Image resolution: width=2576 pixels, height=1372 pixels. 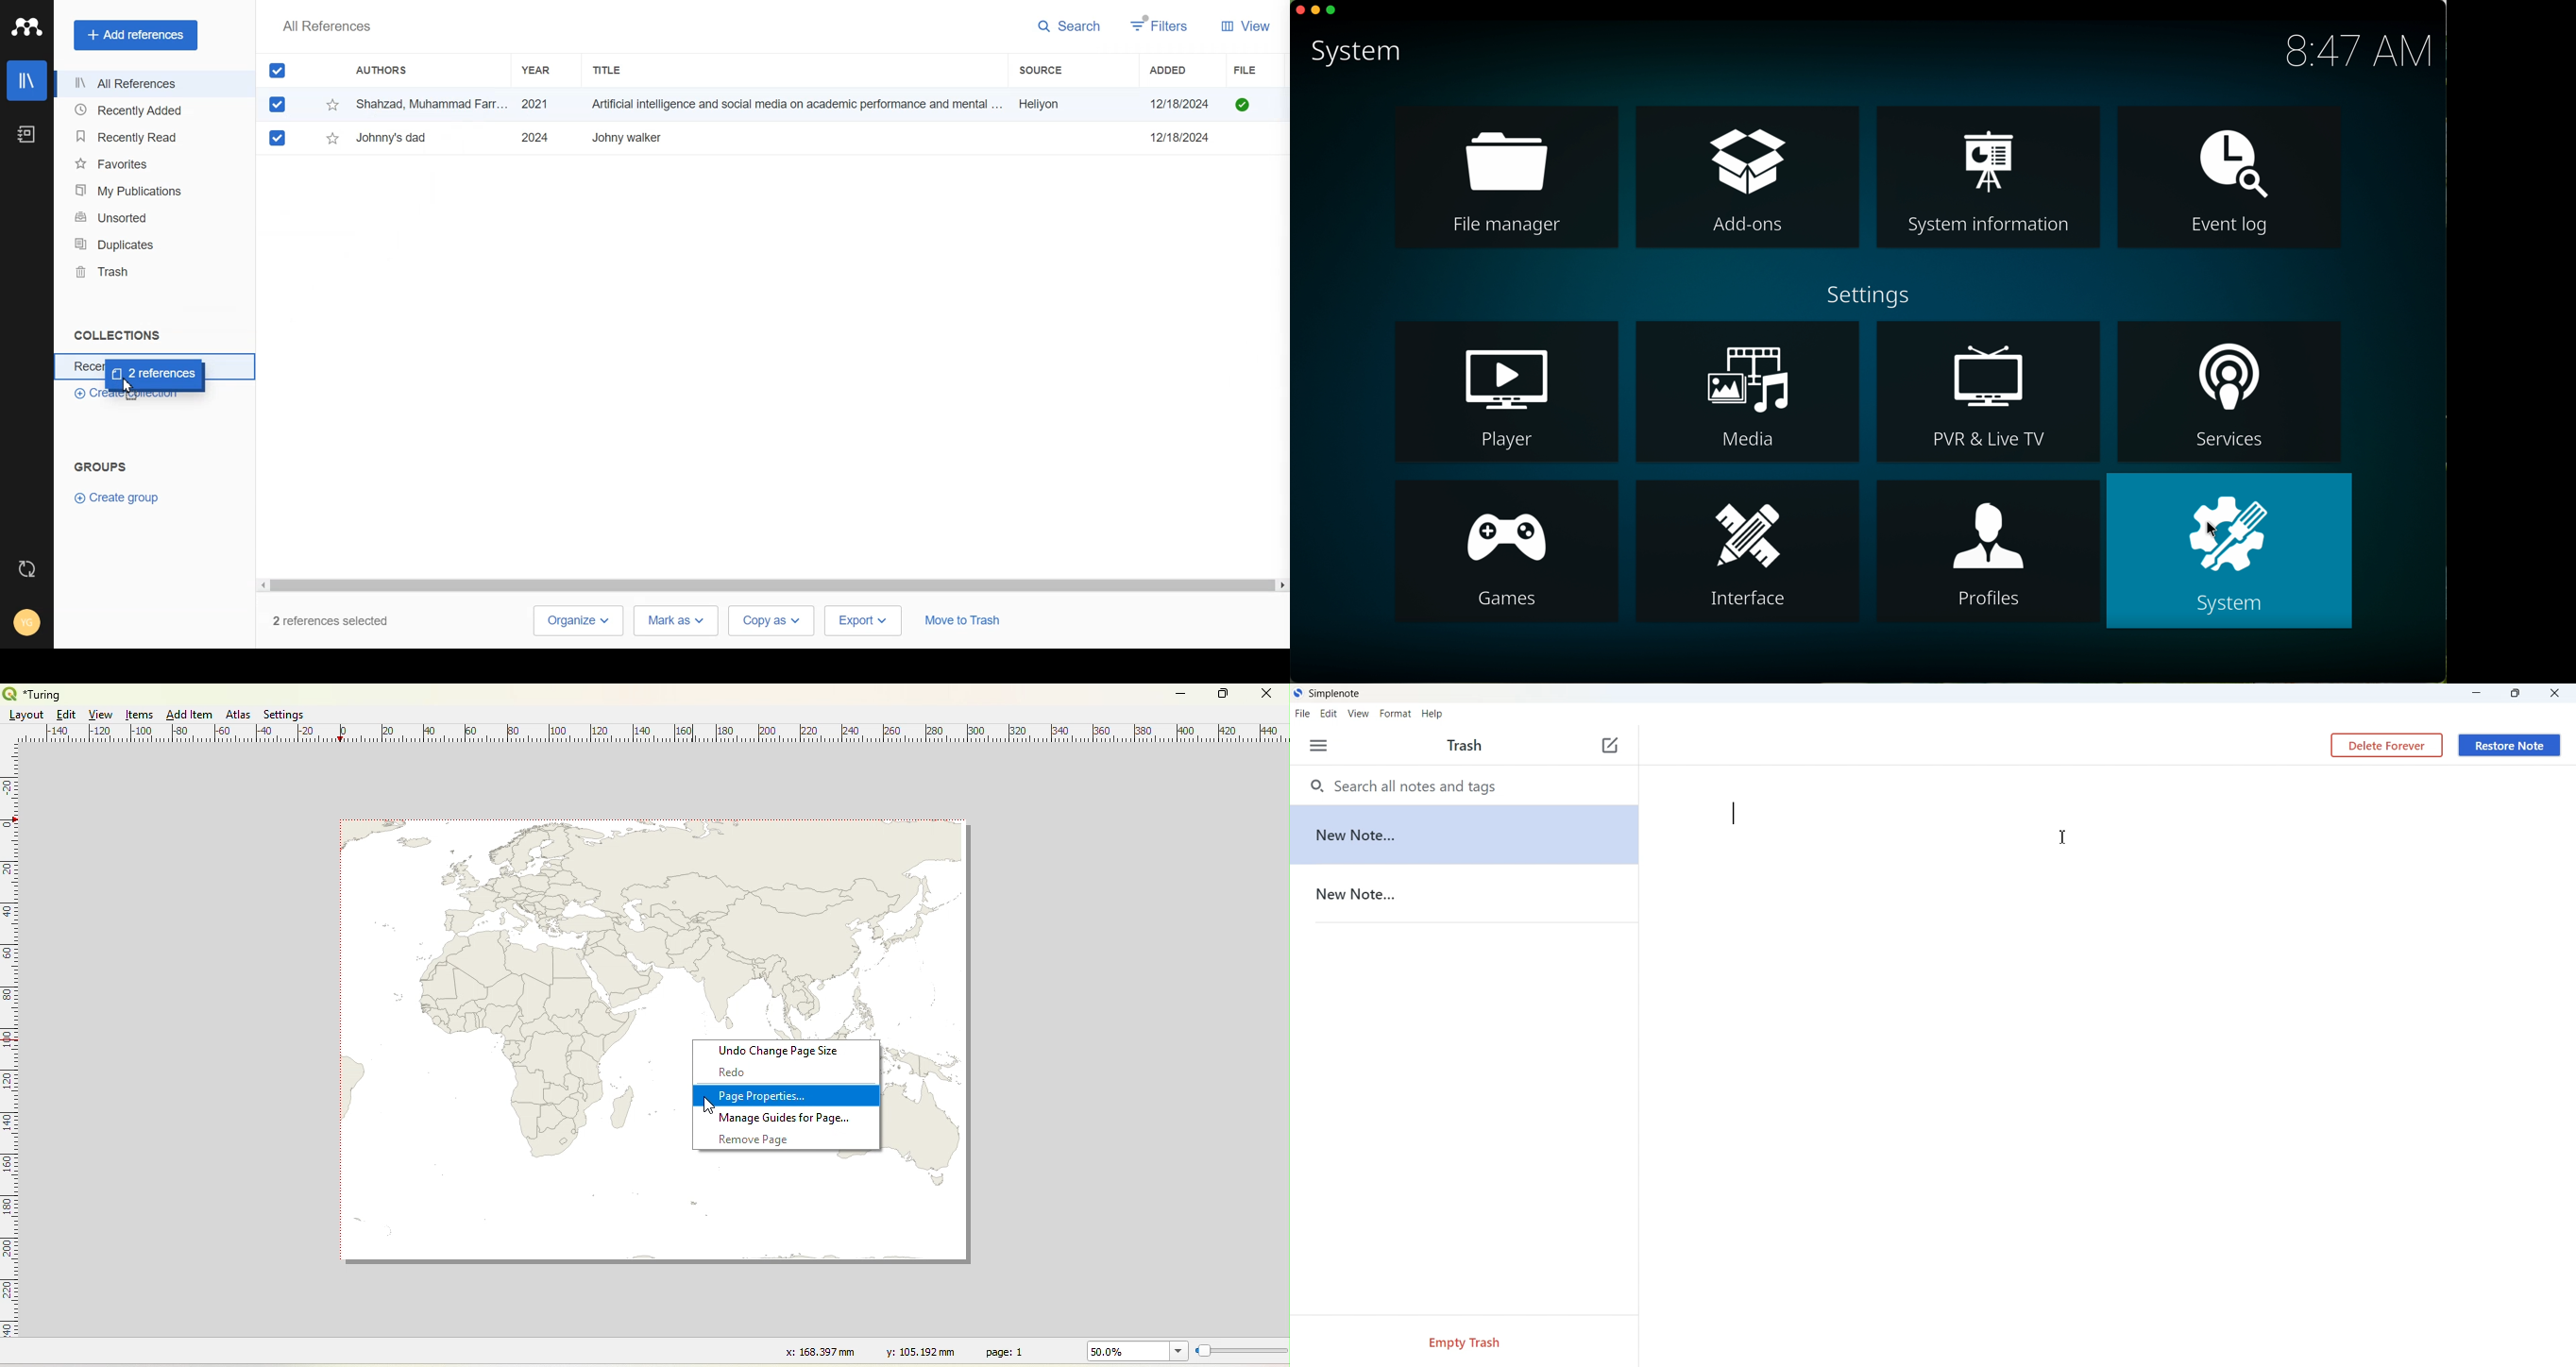 I want to click on redo, so click(x=733, y=1072).